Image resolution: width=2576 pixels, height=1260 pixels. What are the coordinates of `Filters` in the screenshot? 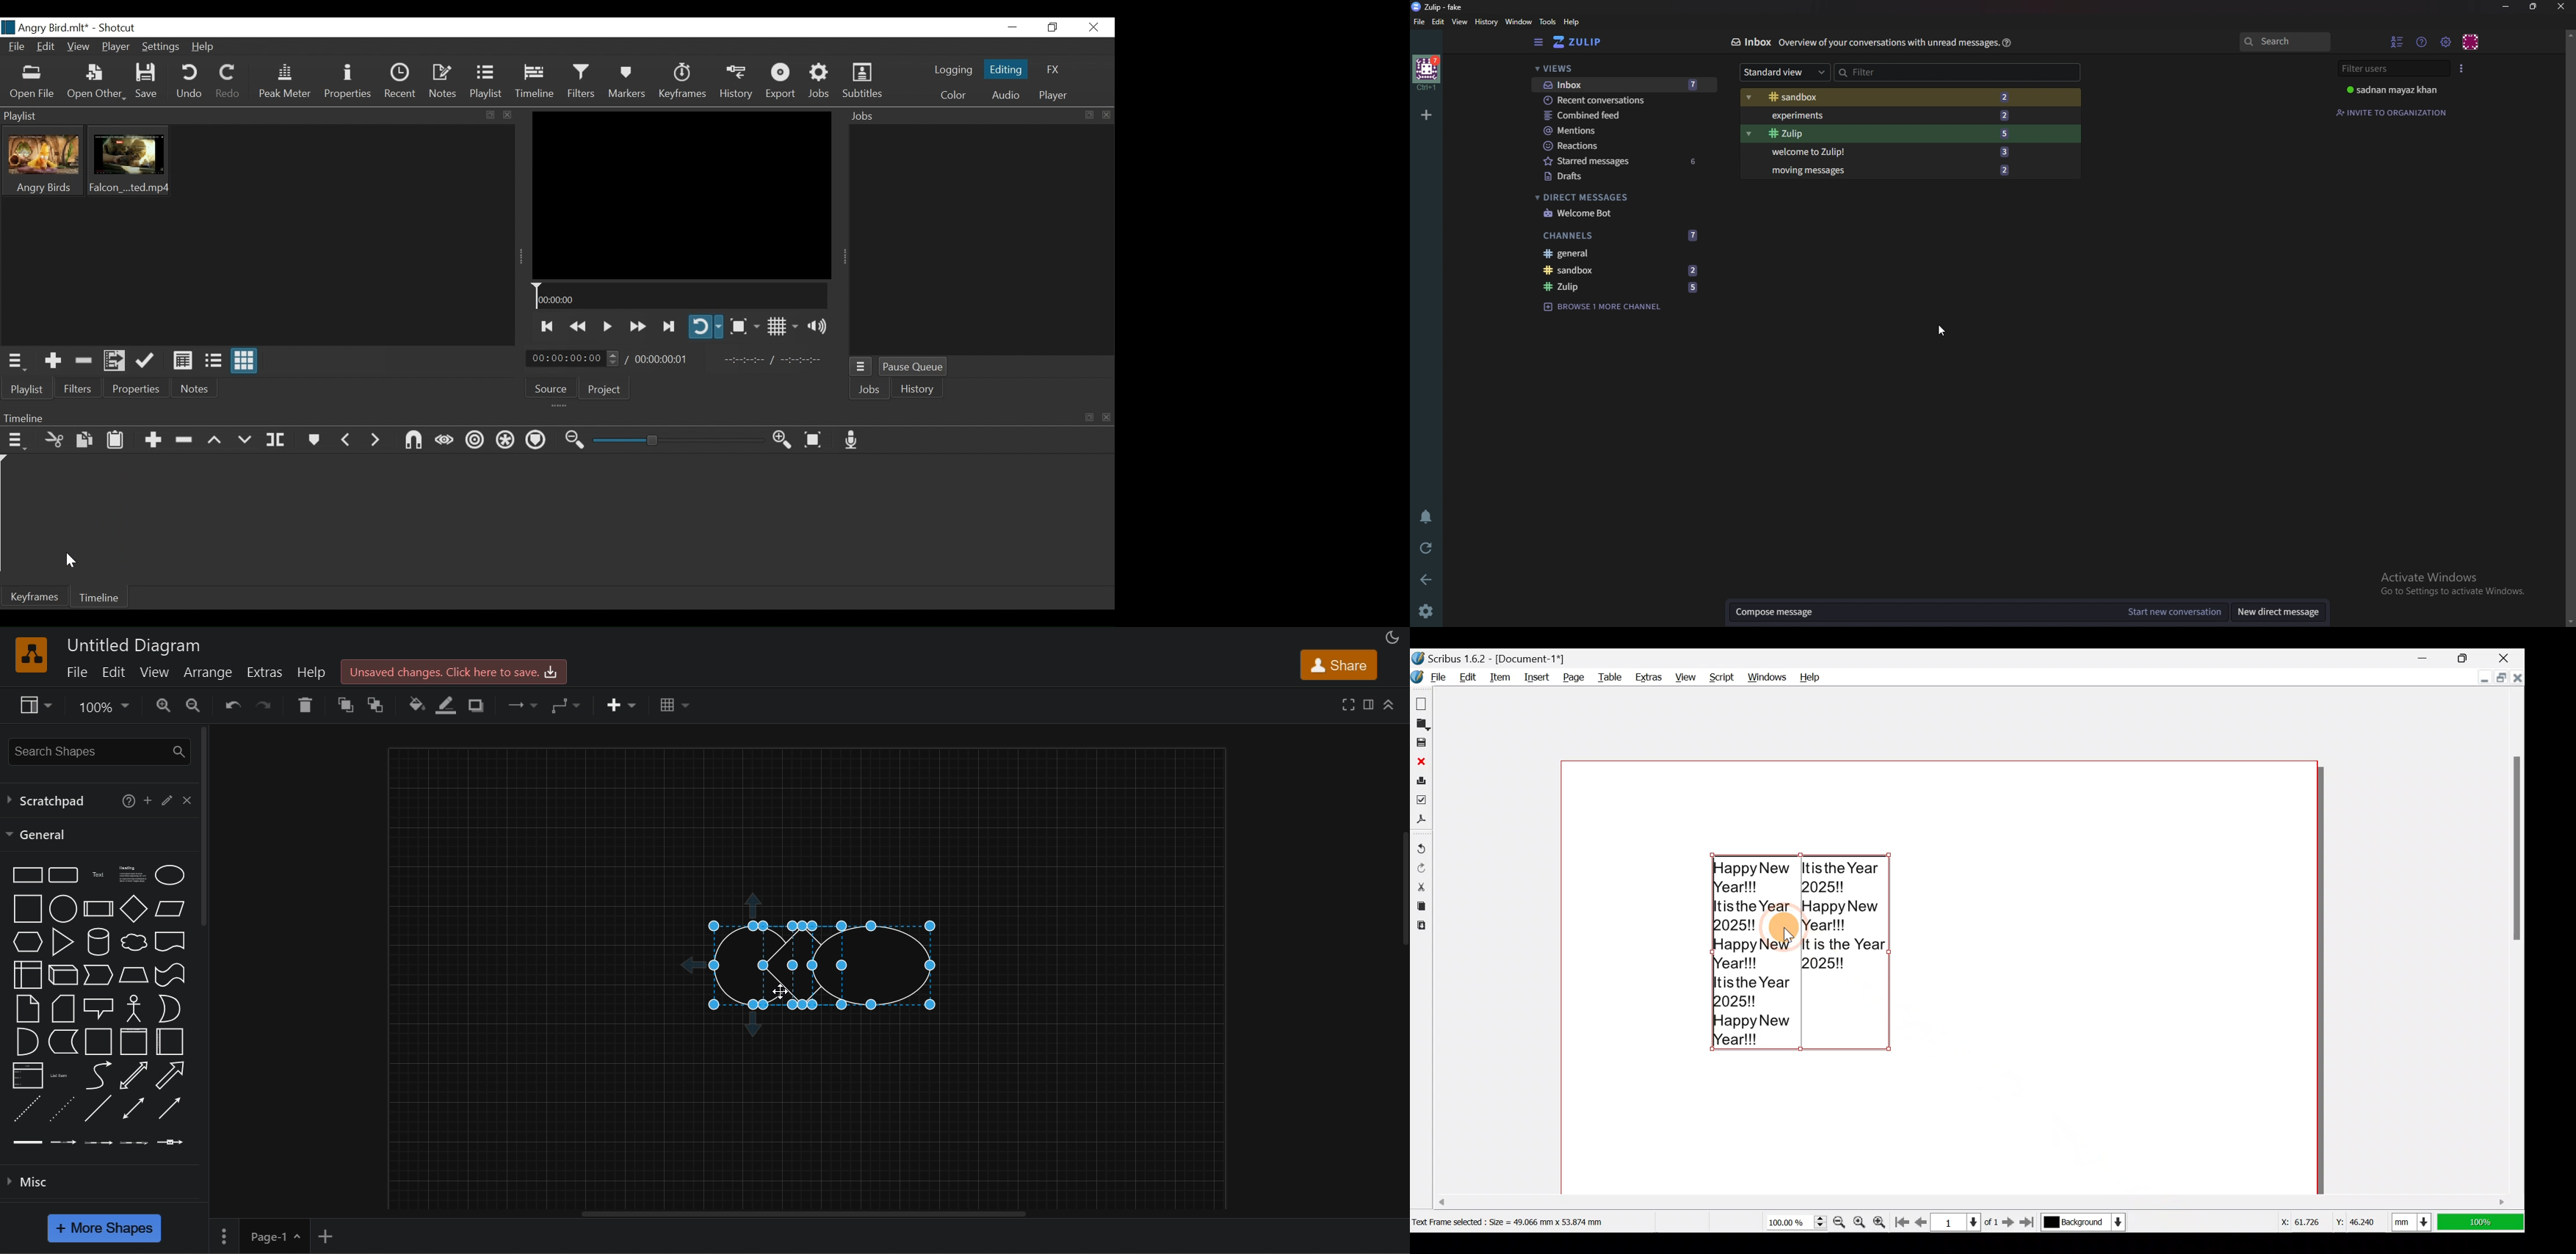 It's located at (80, 390).